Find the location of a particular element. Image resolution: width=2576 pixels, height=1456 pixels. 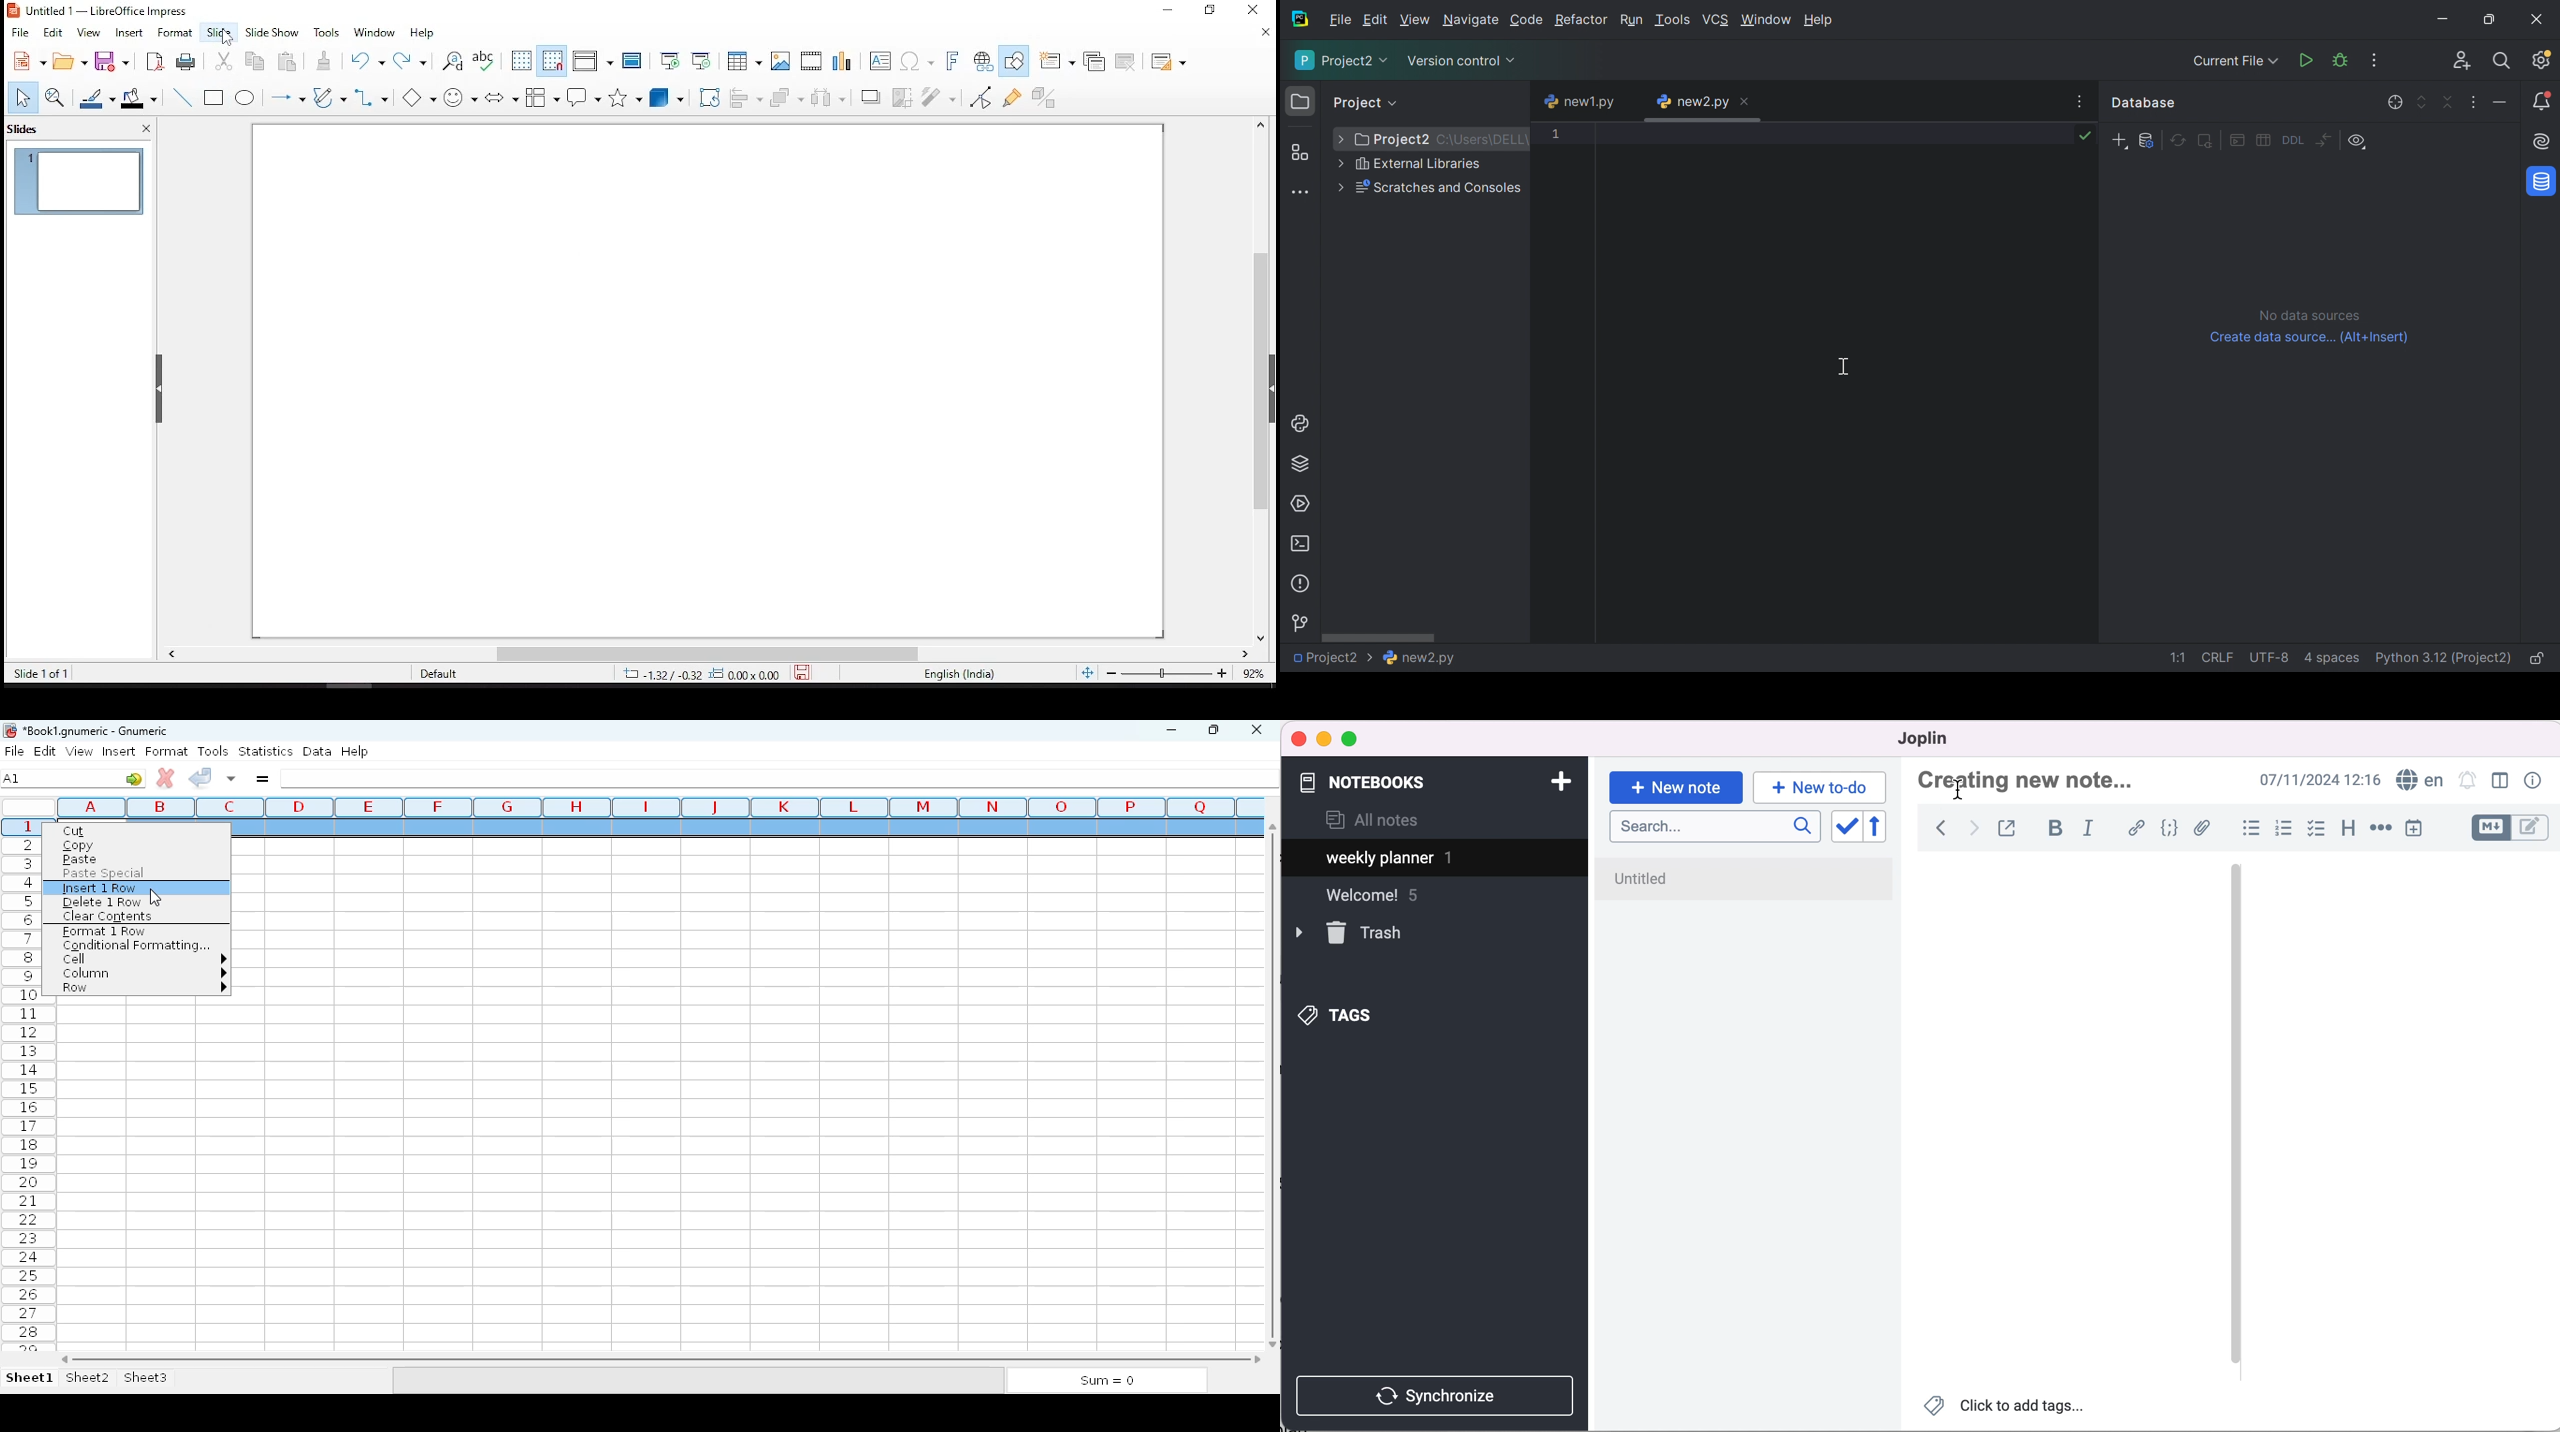

file is located at coordinates (20, 32).